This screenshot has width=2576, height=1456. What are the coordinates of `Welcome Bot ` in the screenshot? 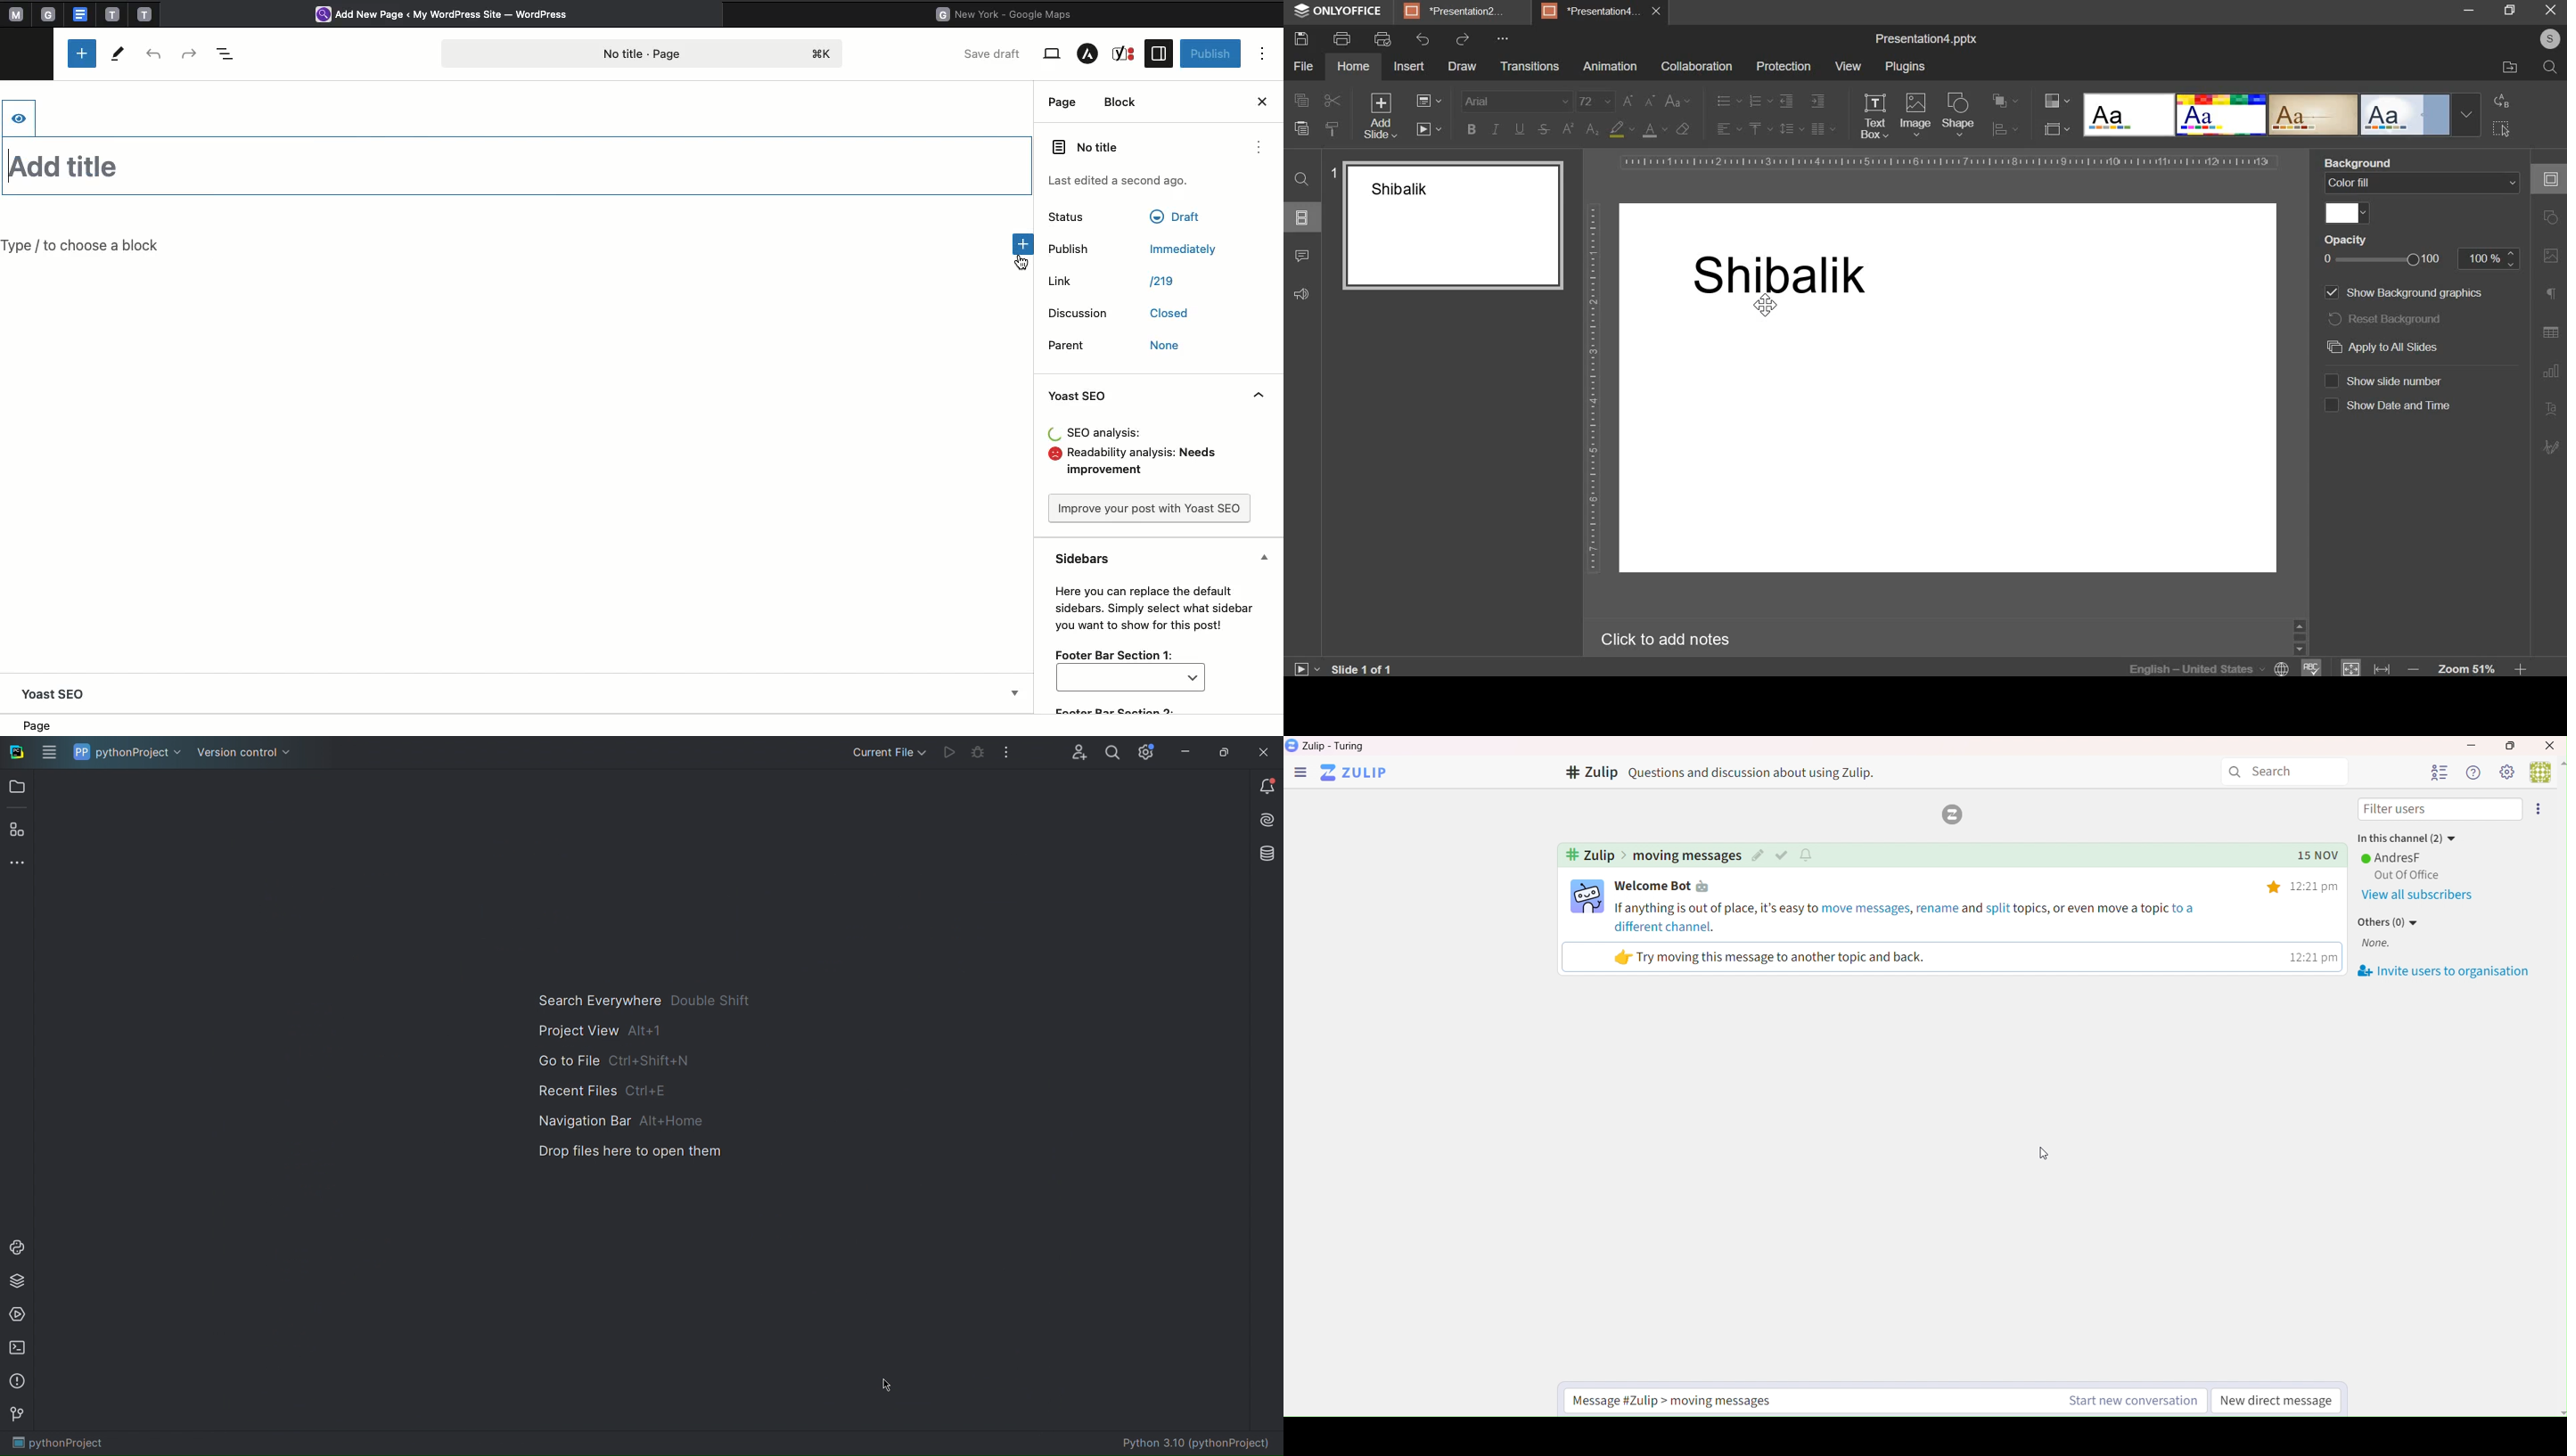 It's located at (1666, 887).